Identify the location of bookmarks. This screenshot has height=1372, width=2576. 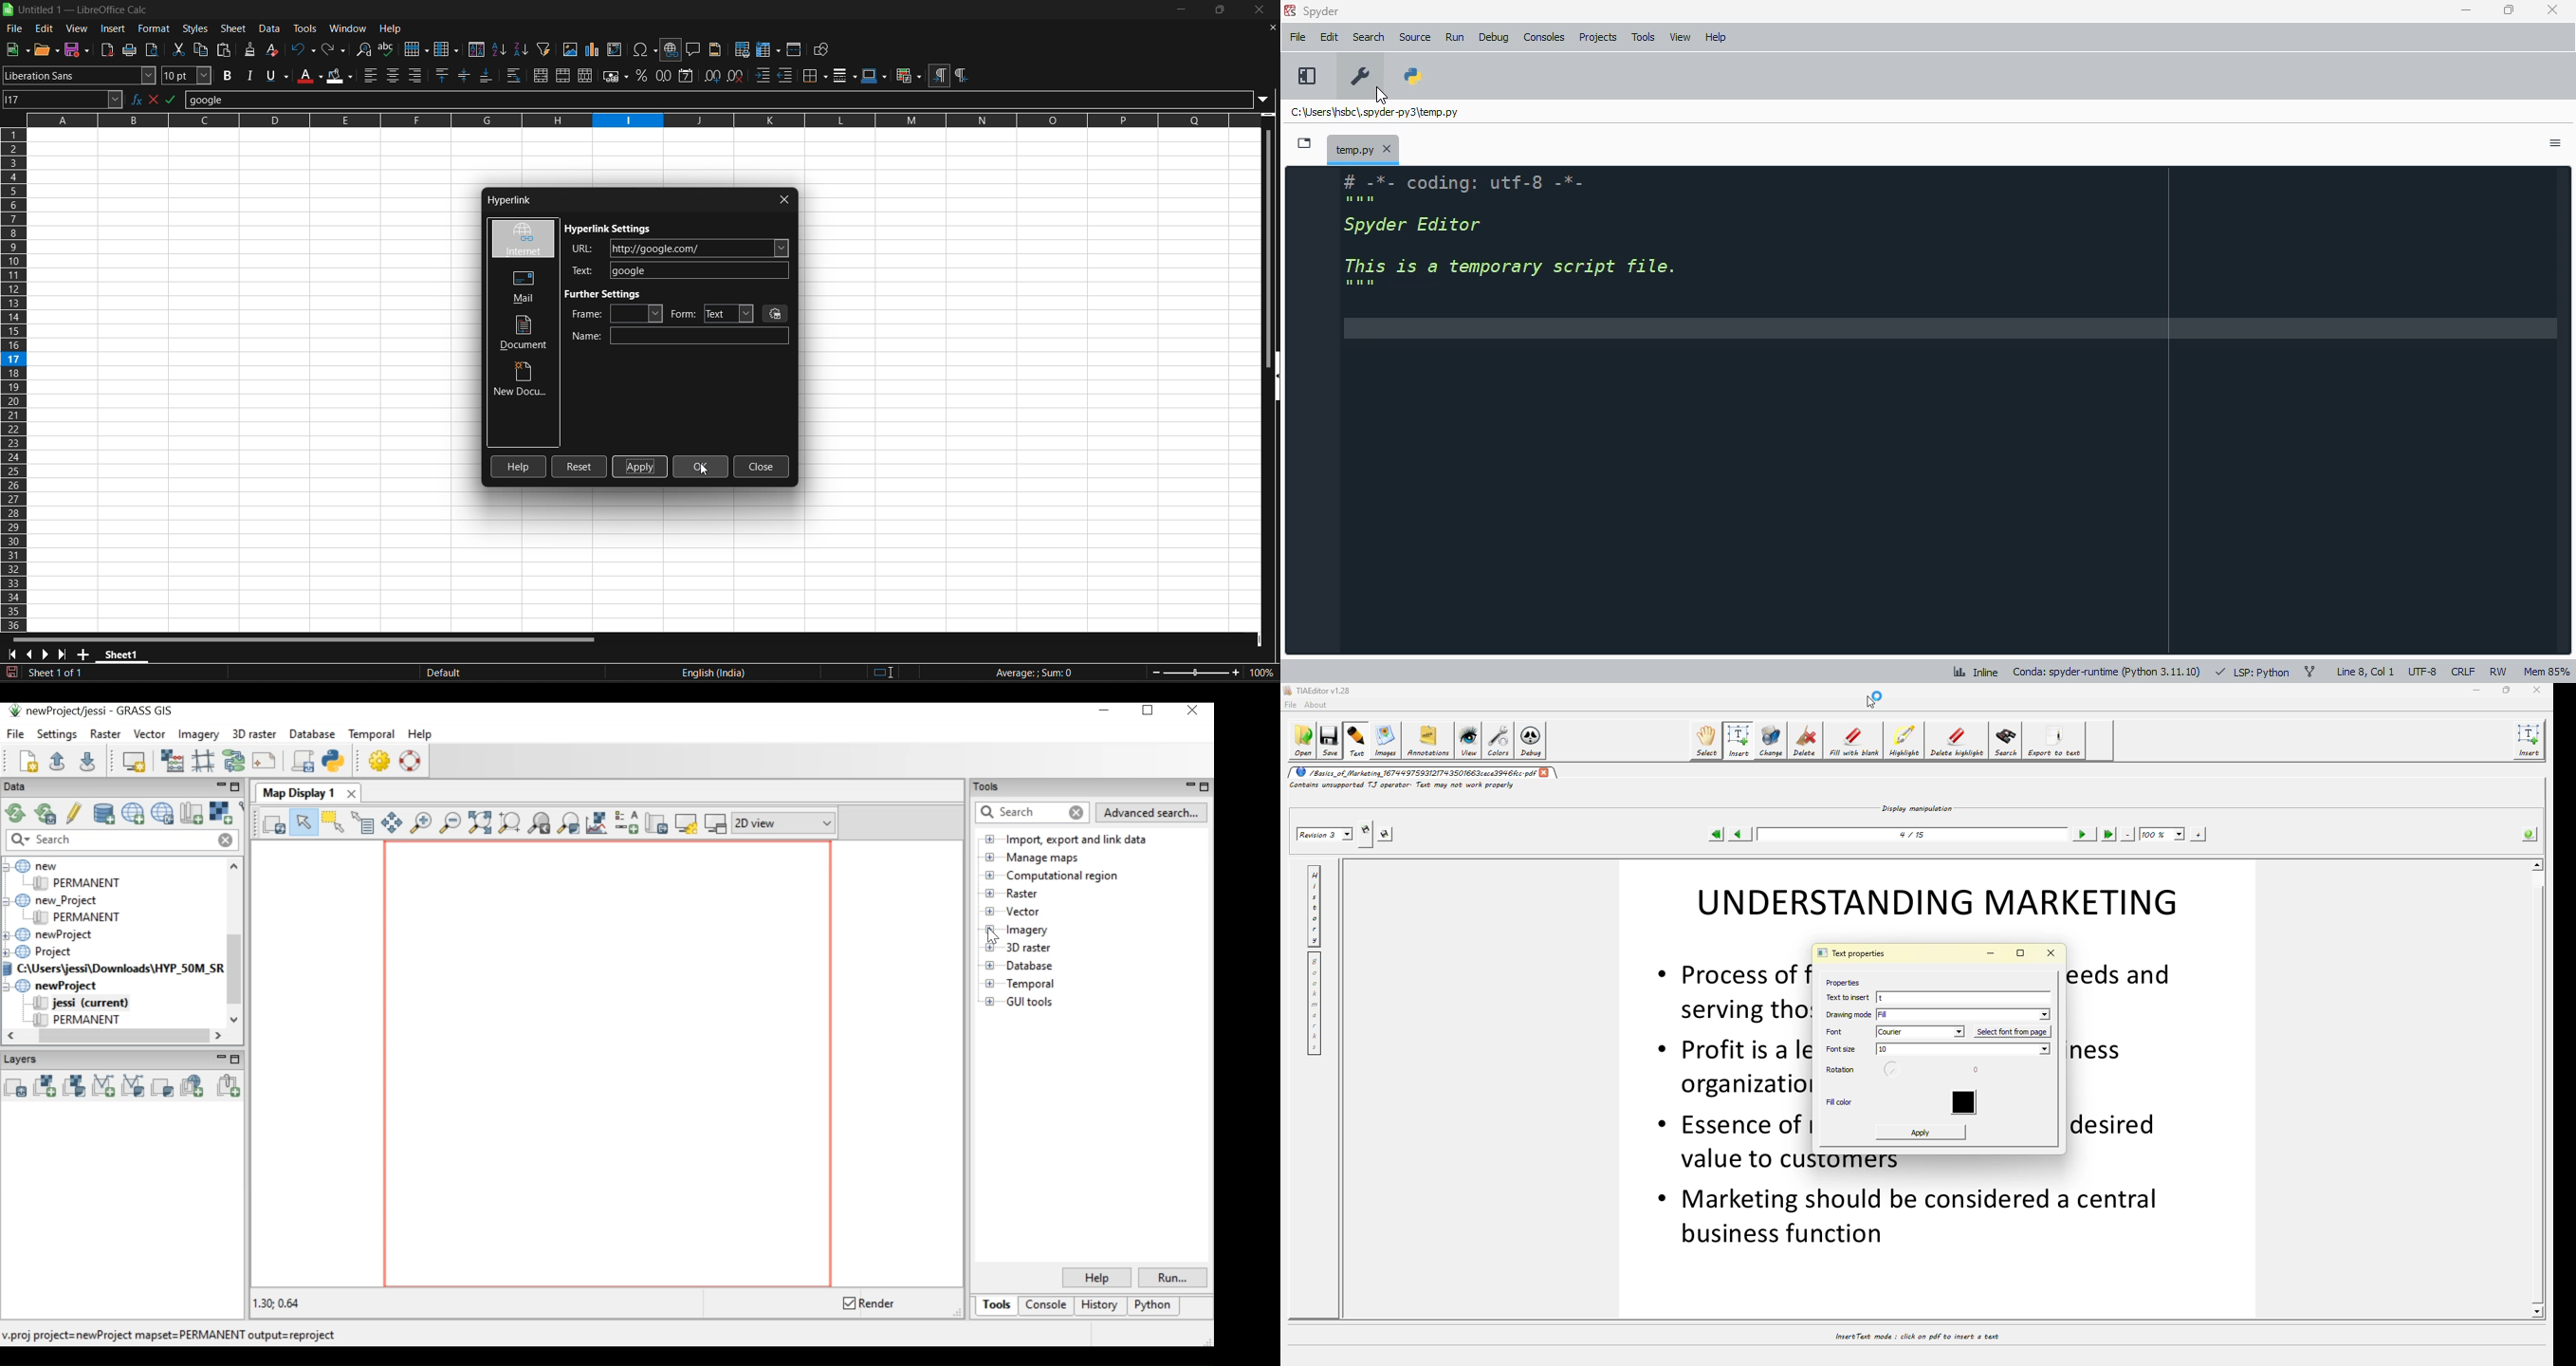
(1317, 1004).